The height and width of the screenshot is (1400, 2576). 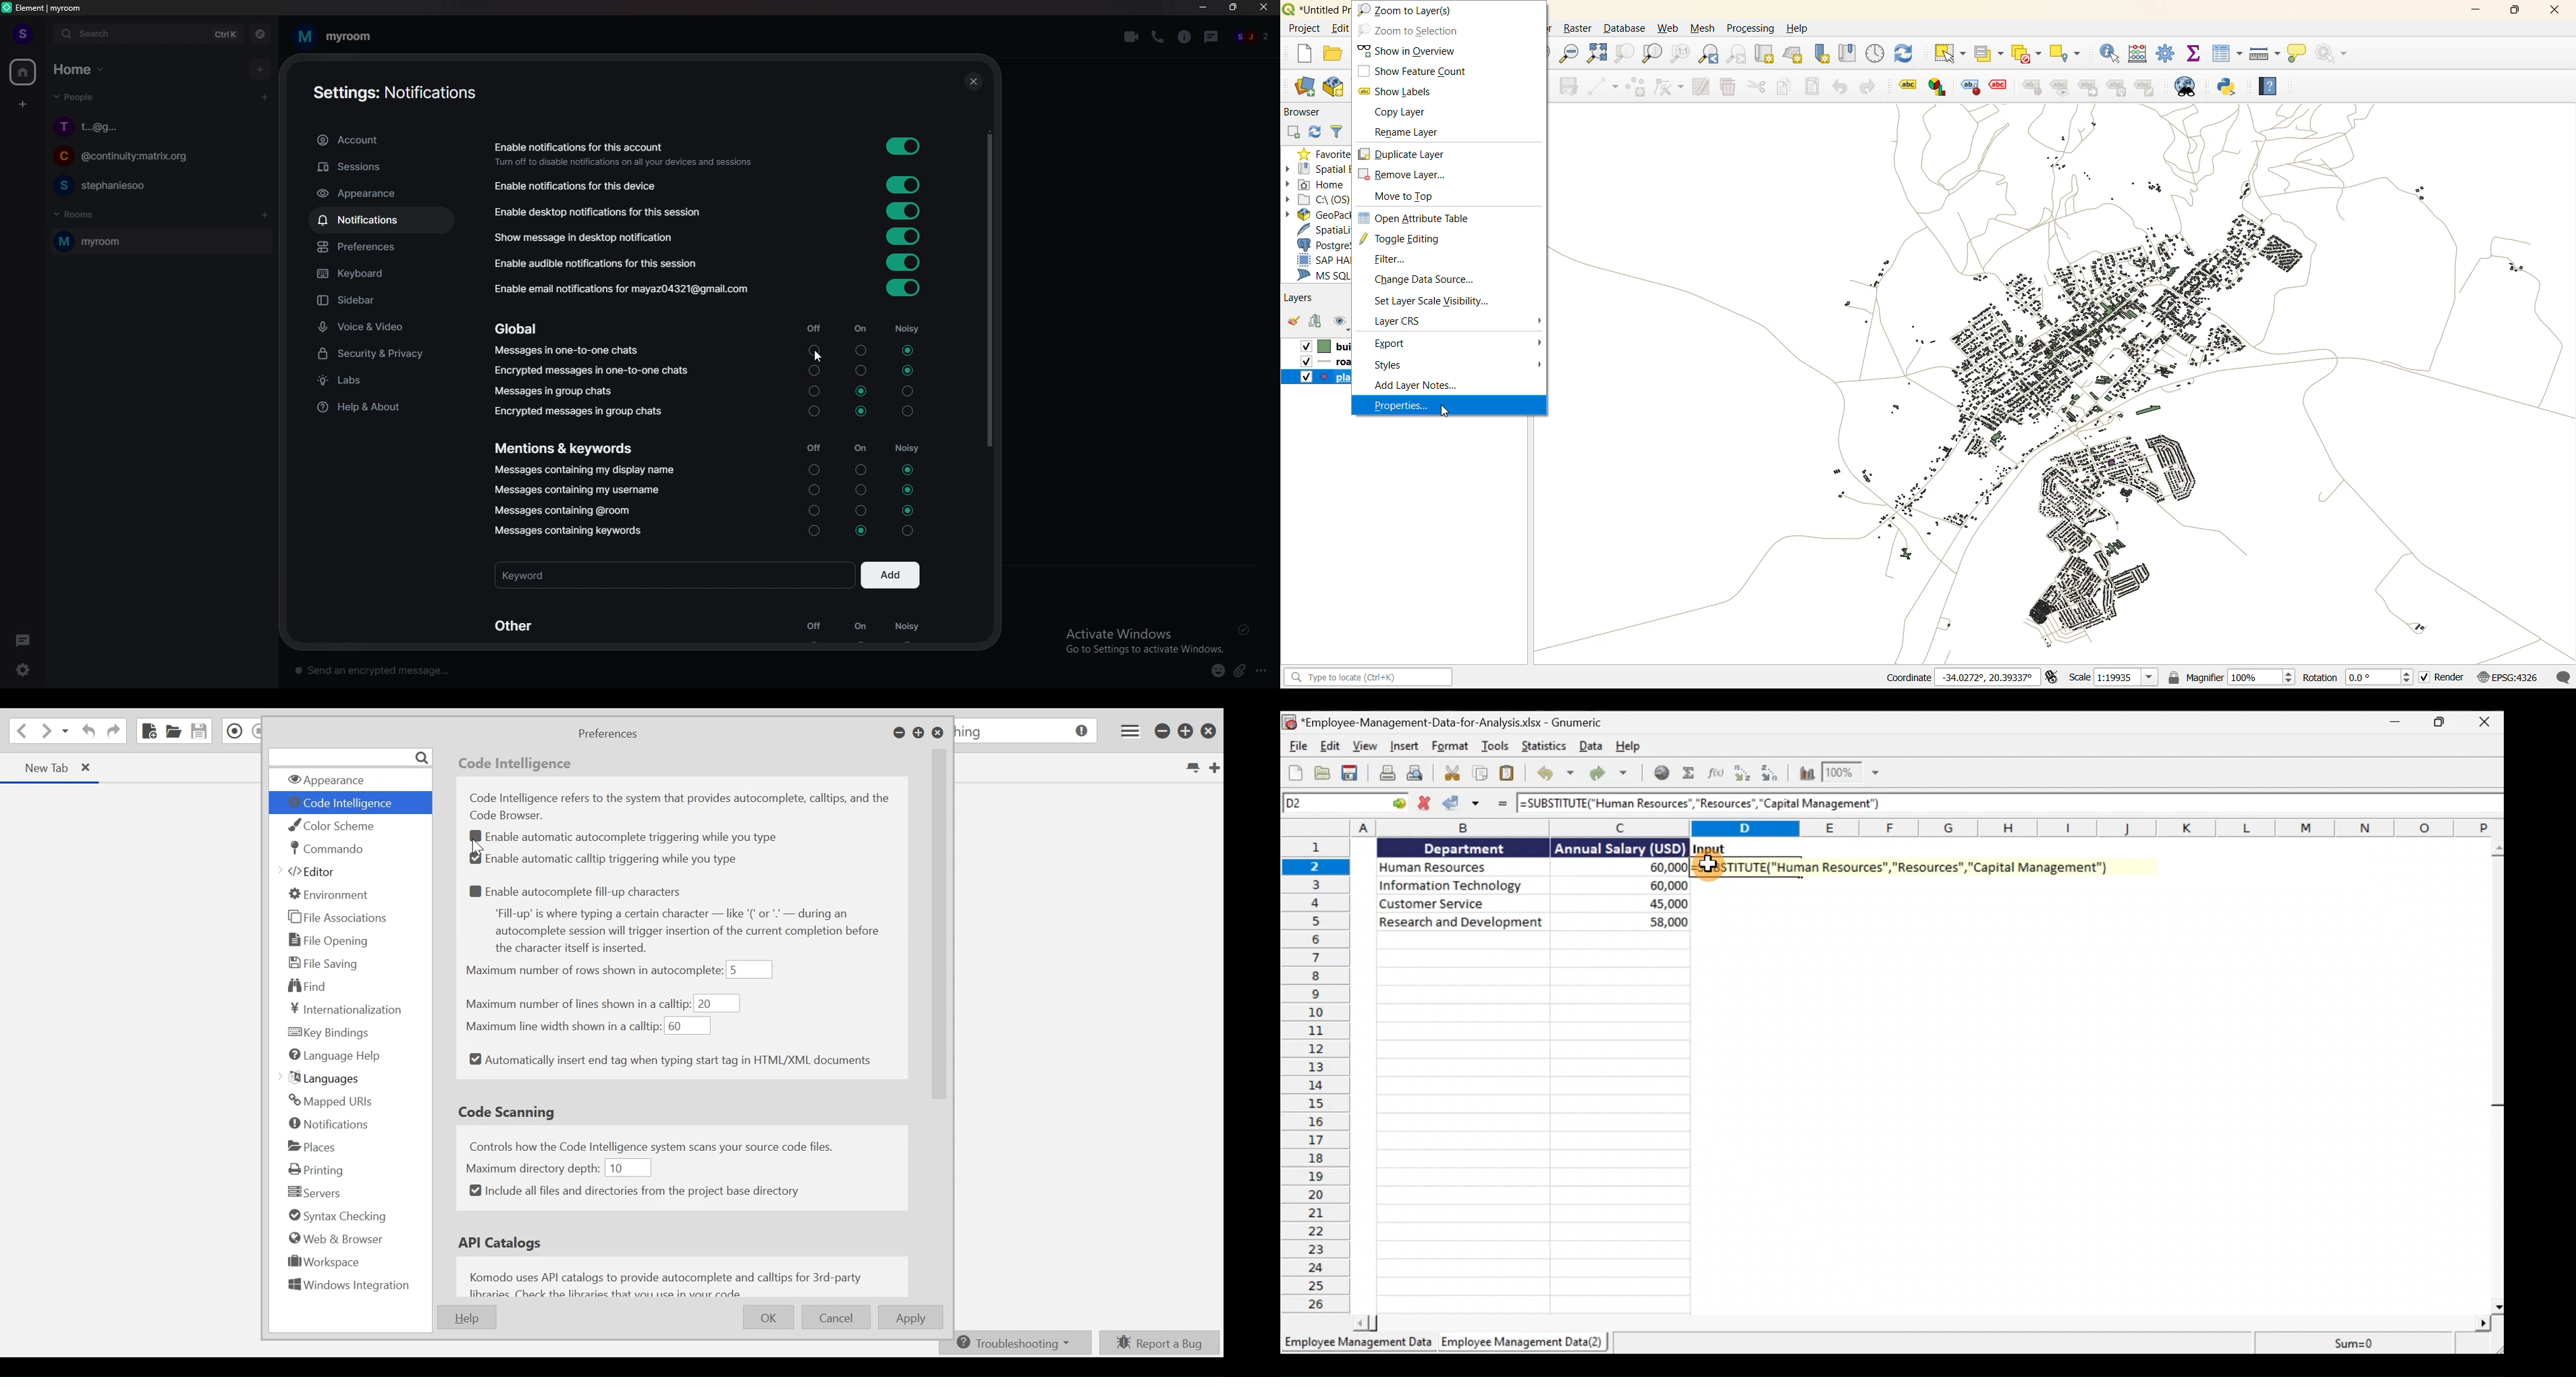 I want to click on enable notifications for this device, so click(x=584, y=187).